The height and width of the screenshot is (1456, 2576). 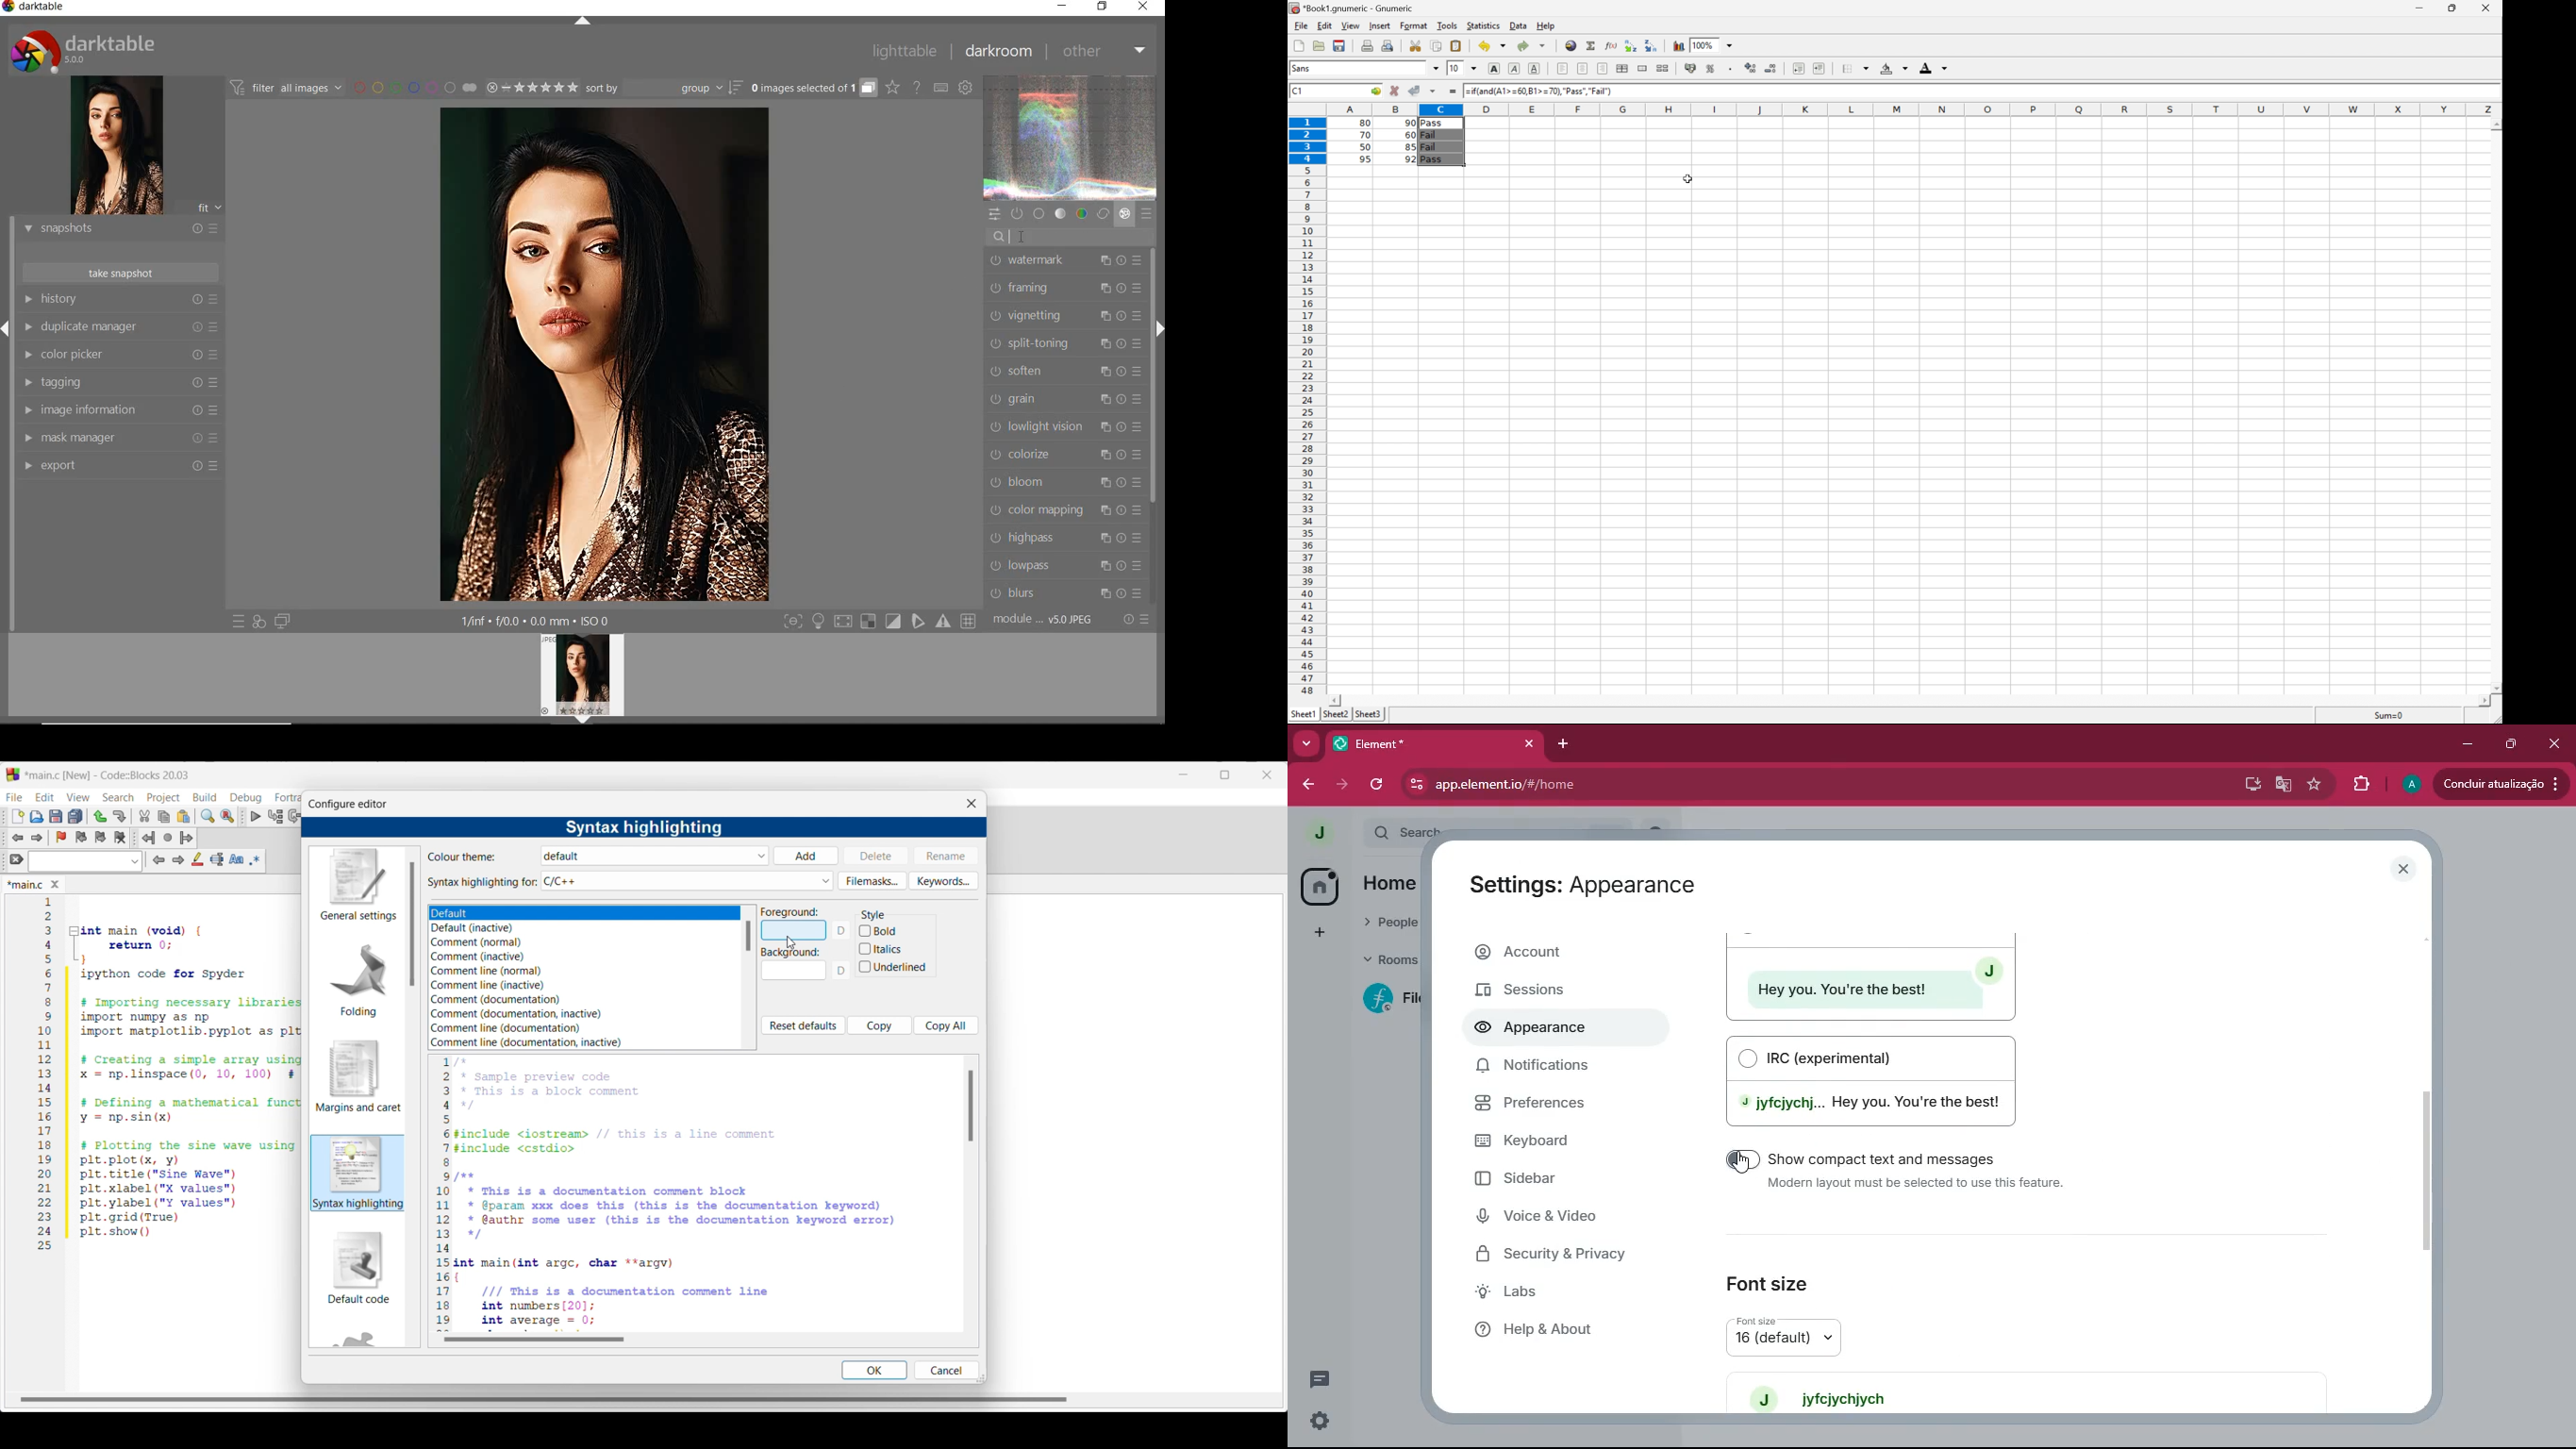 I want to click on Background, so click(x=1895, y=68).